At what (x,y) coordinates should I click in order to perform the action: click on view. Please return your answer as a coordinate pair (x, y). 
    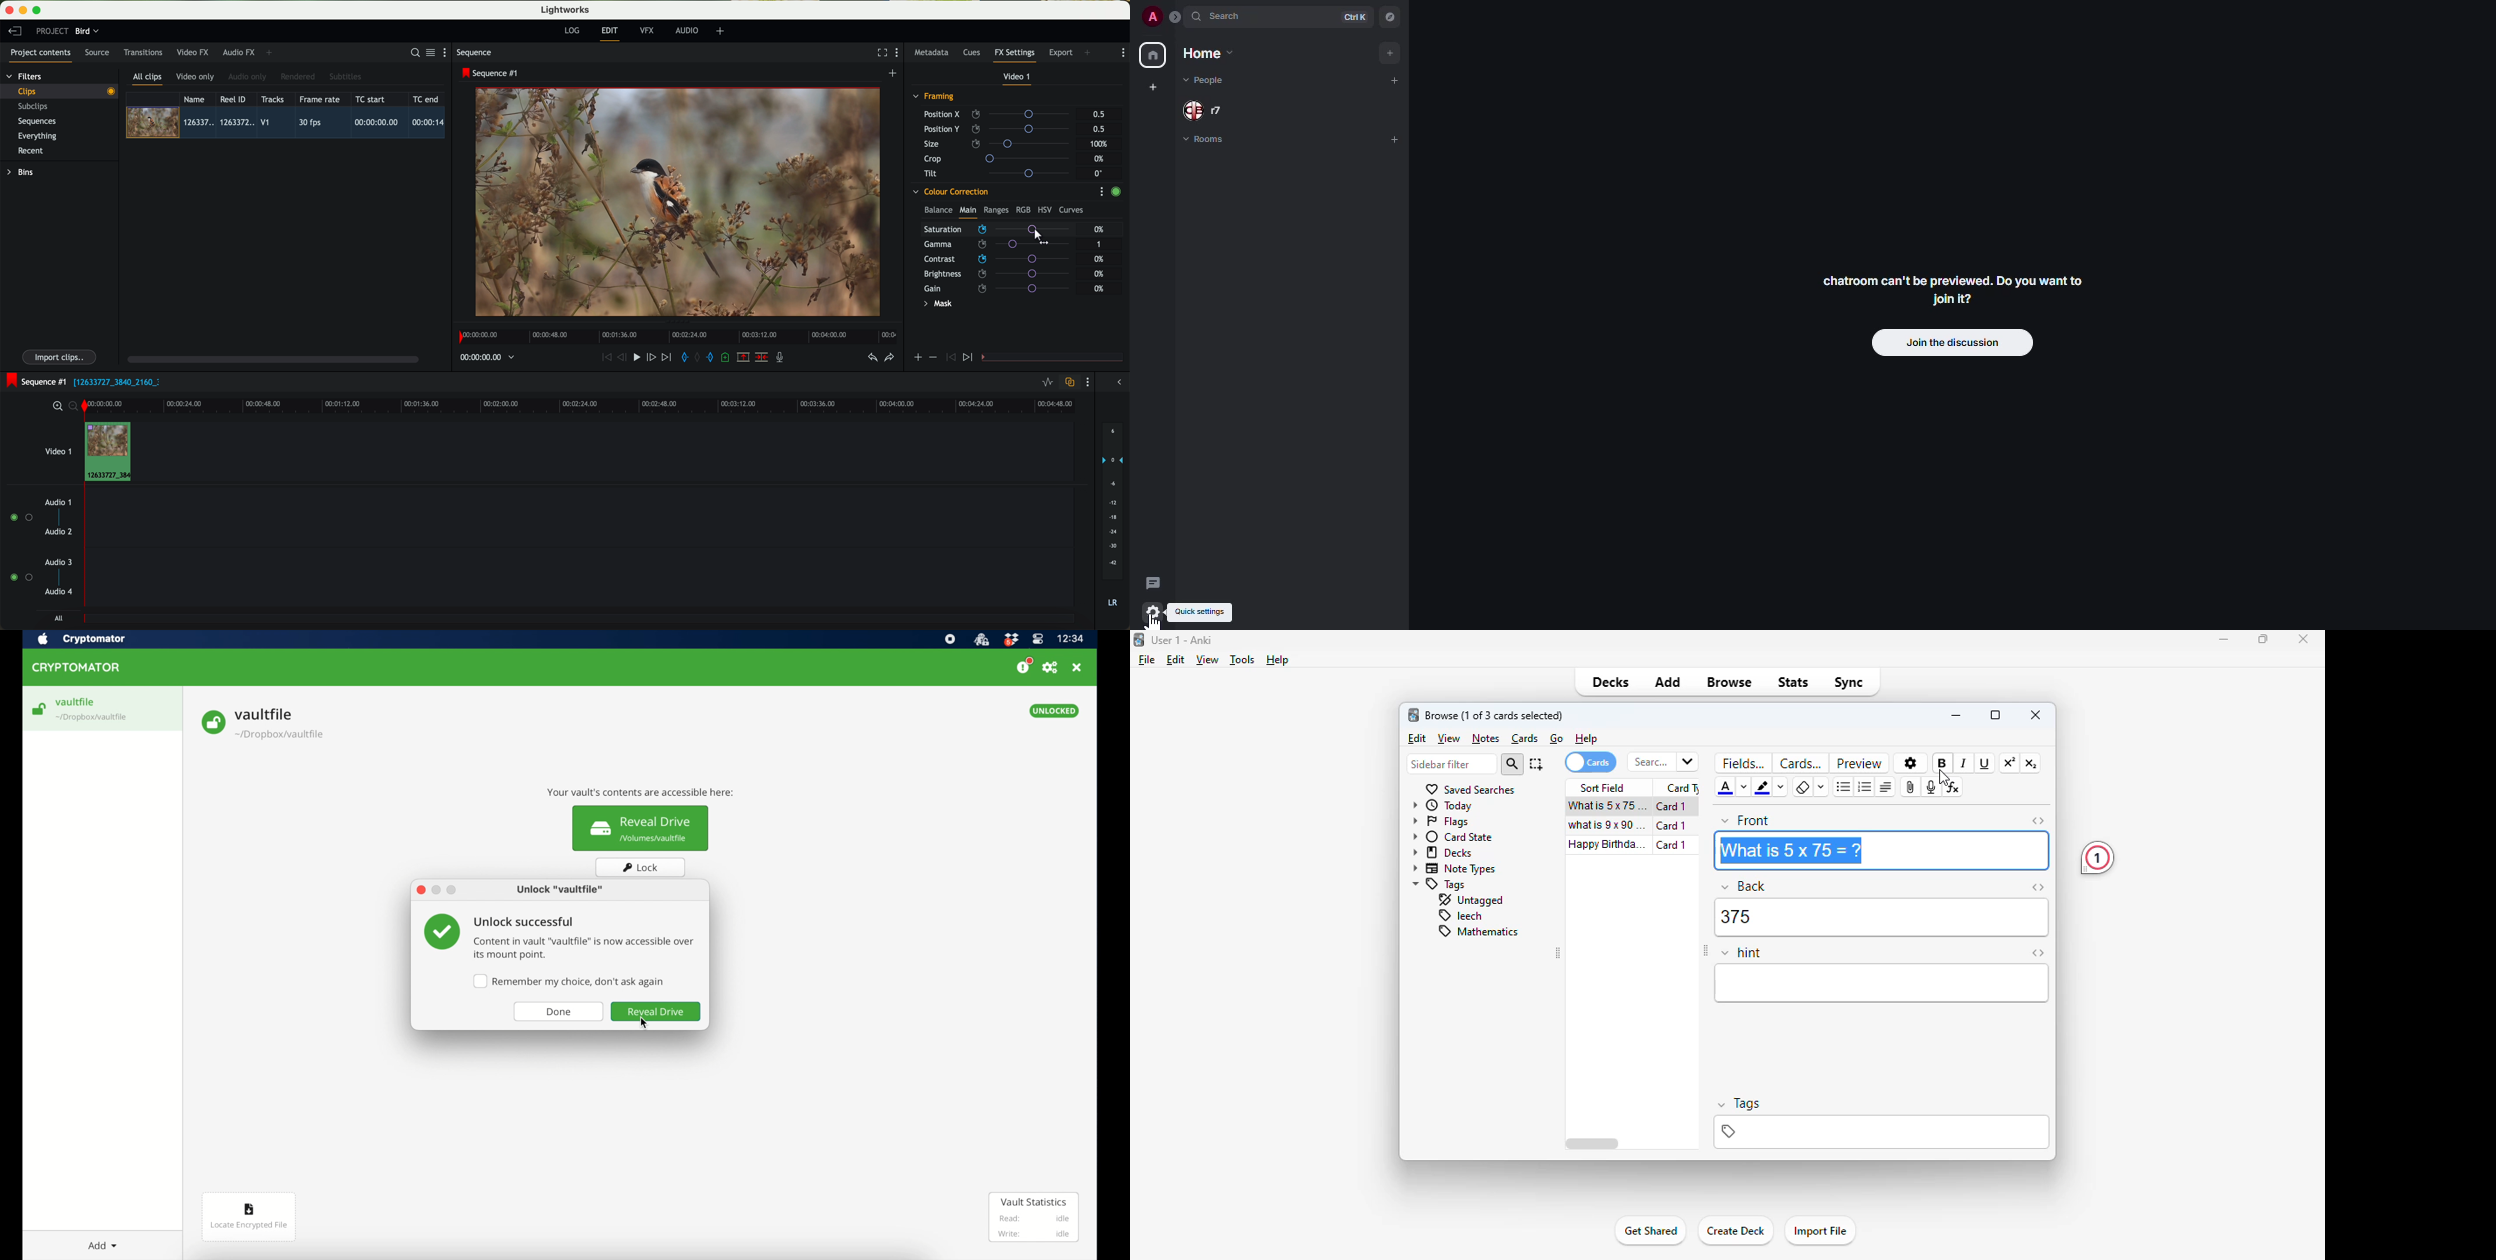
    Looking at the image, I should click on (1209, 660).